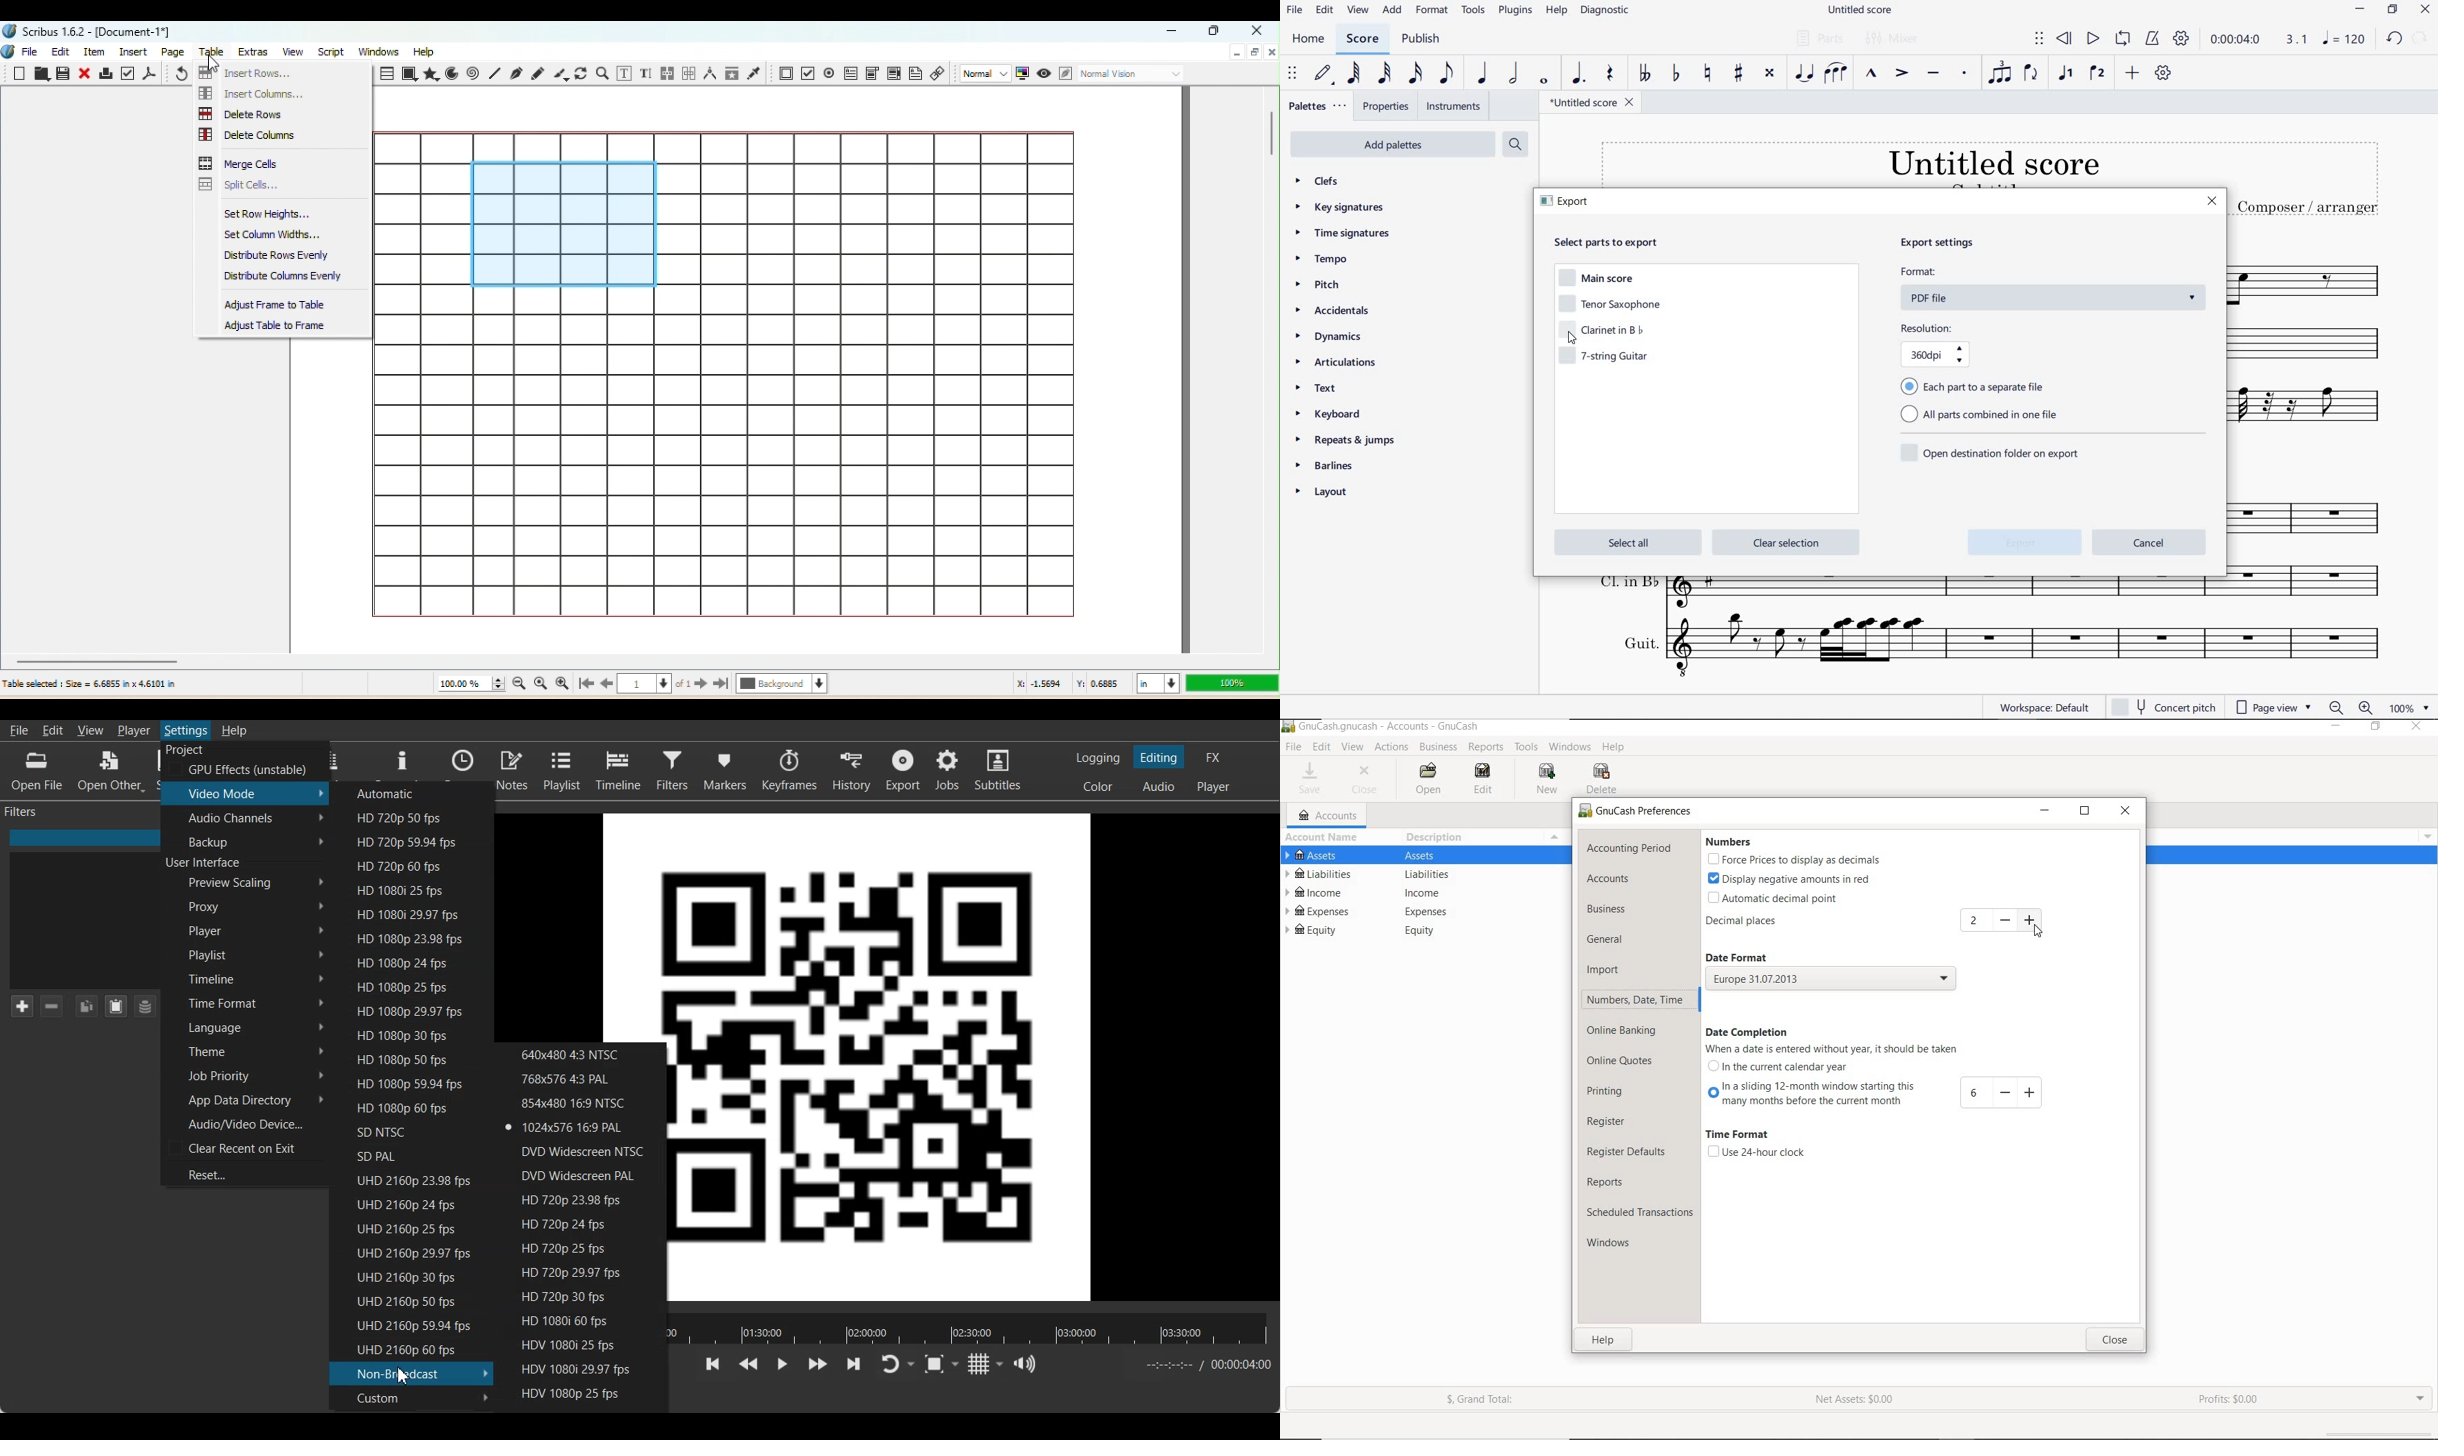 Image resolution: width=2464 pixels, height=1456 pixels. Describe the element at coordinates (1271, 368) in the screenshot. I see `Vertical scroll bar` at that location.